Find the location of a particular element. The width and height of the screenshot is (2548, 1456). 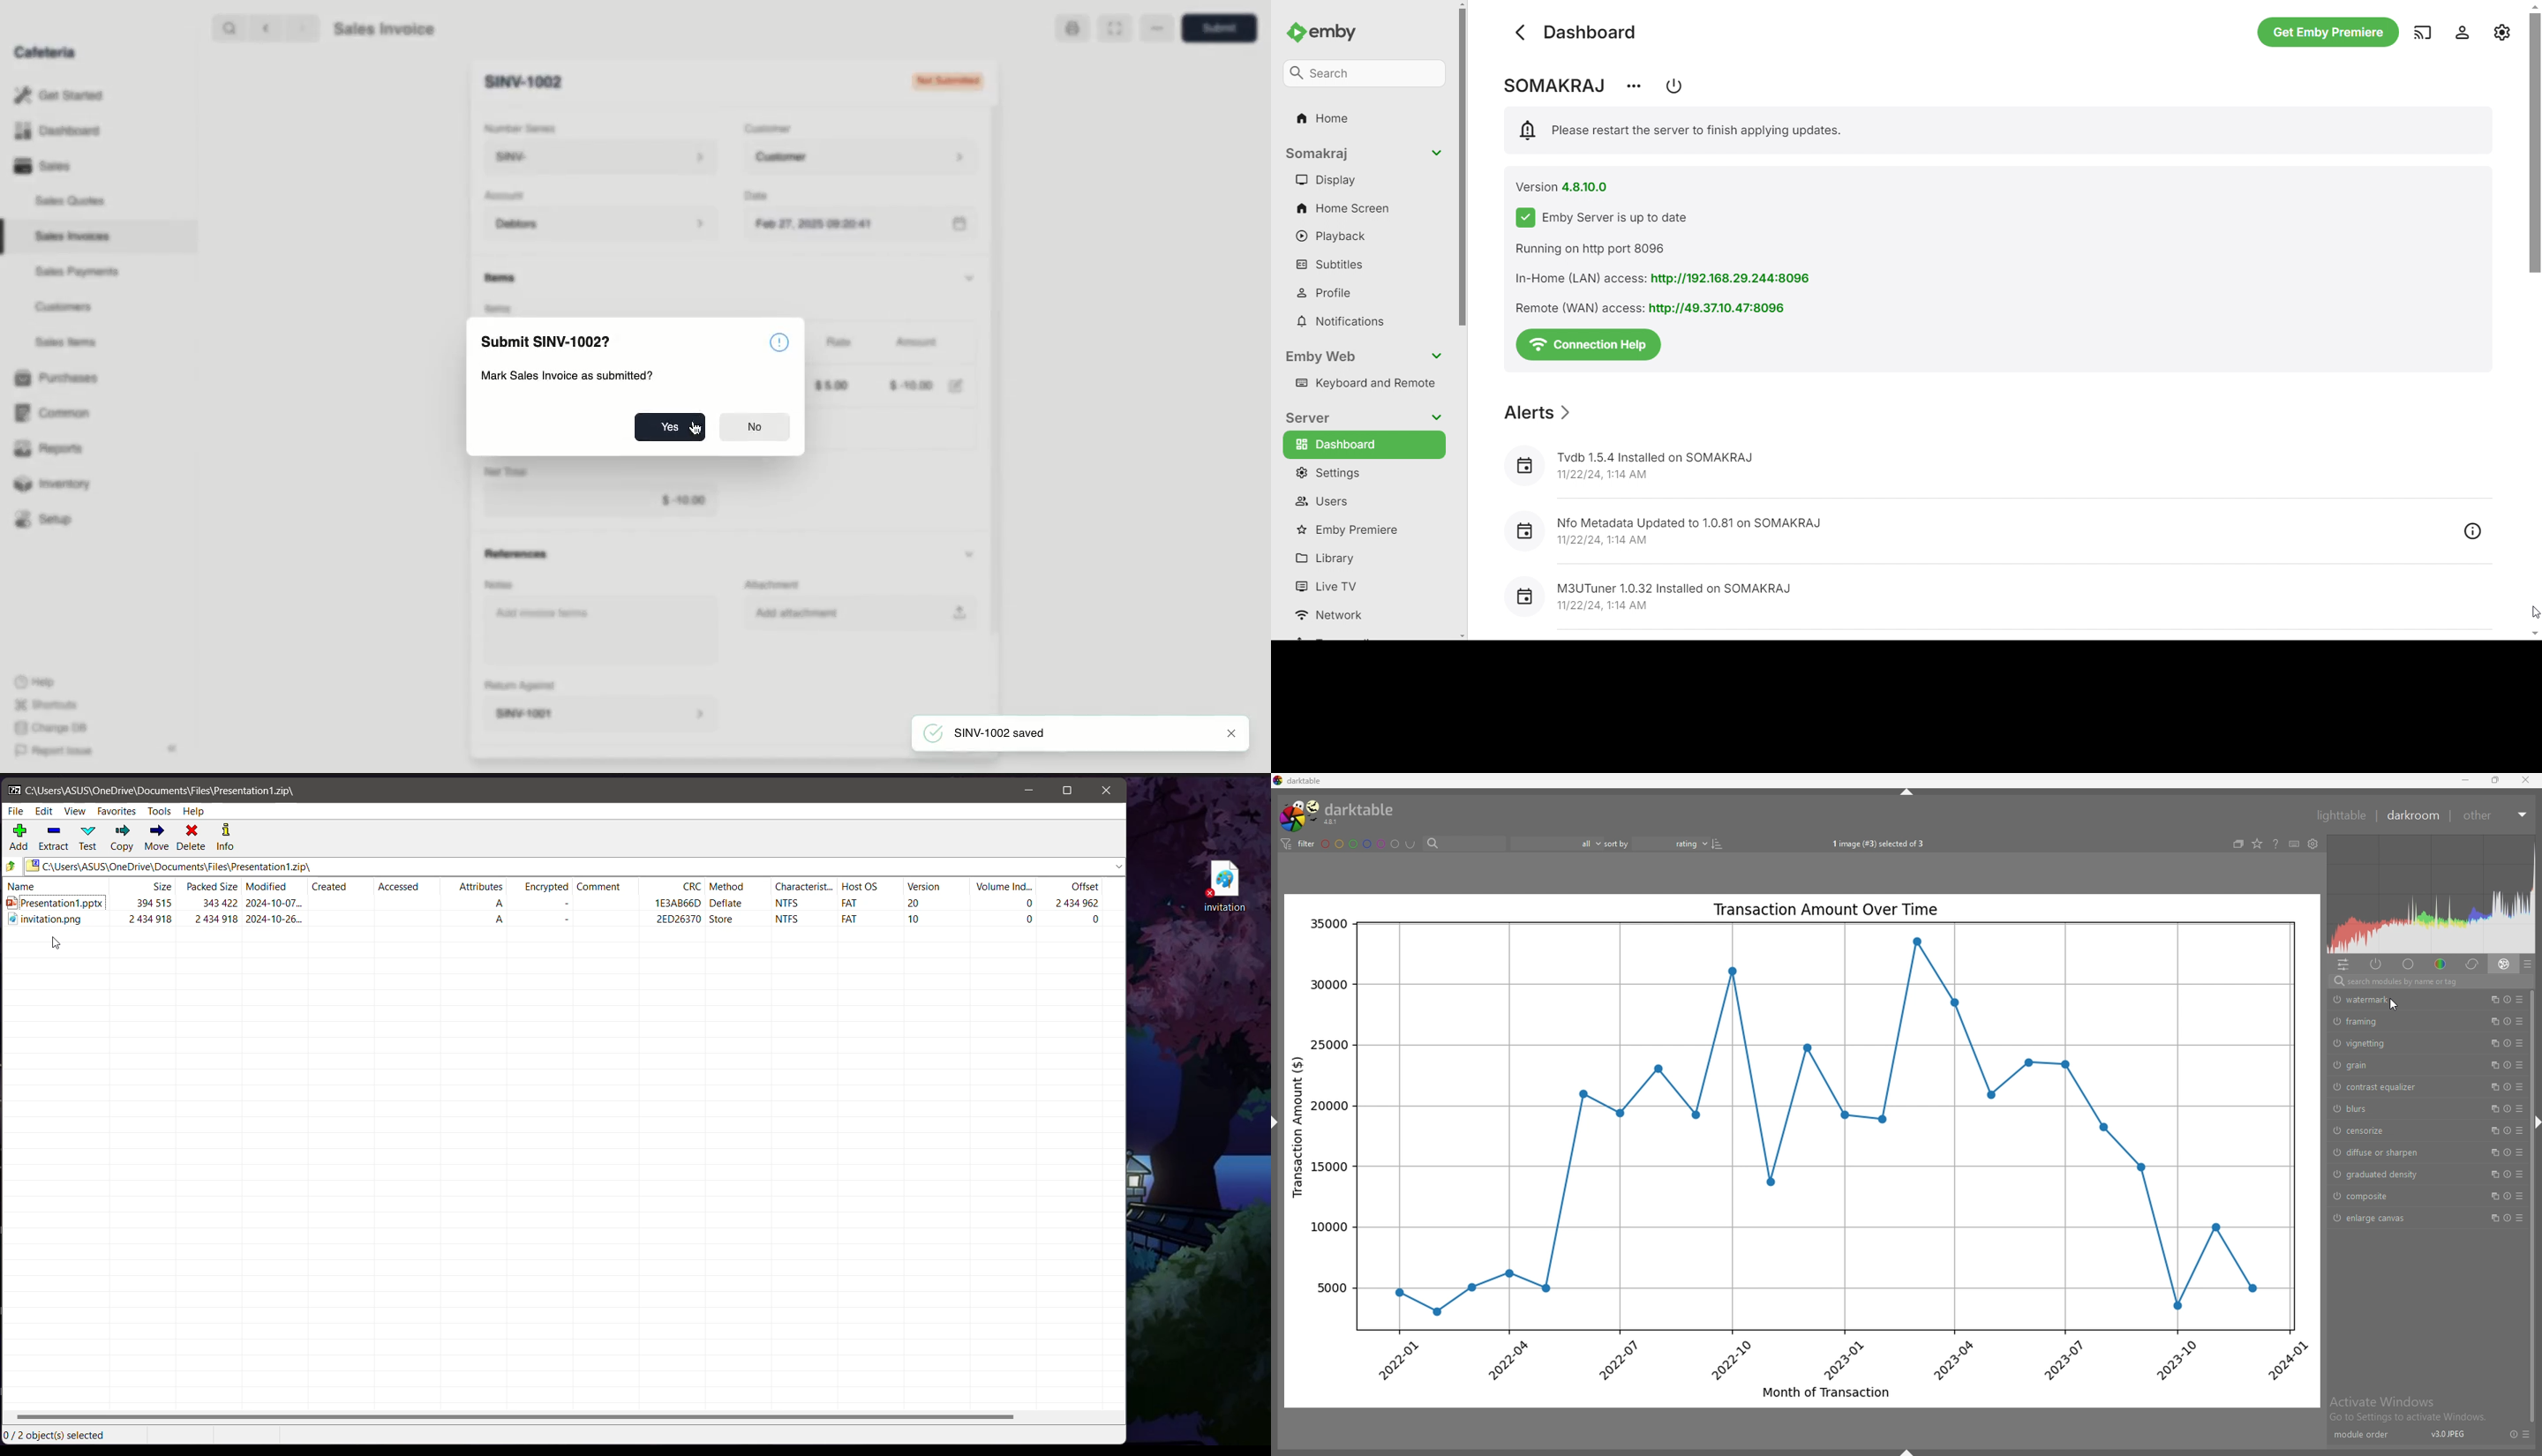

subtitles is located at coordinates (1365, 263).